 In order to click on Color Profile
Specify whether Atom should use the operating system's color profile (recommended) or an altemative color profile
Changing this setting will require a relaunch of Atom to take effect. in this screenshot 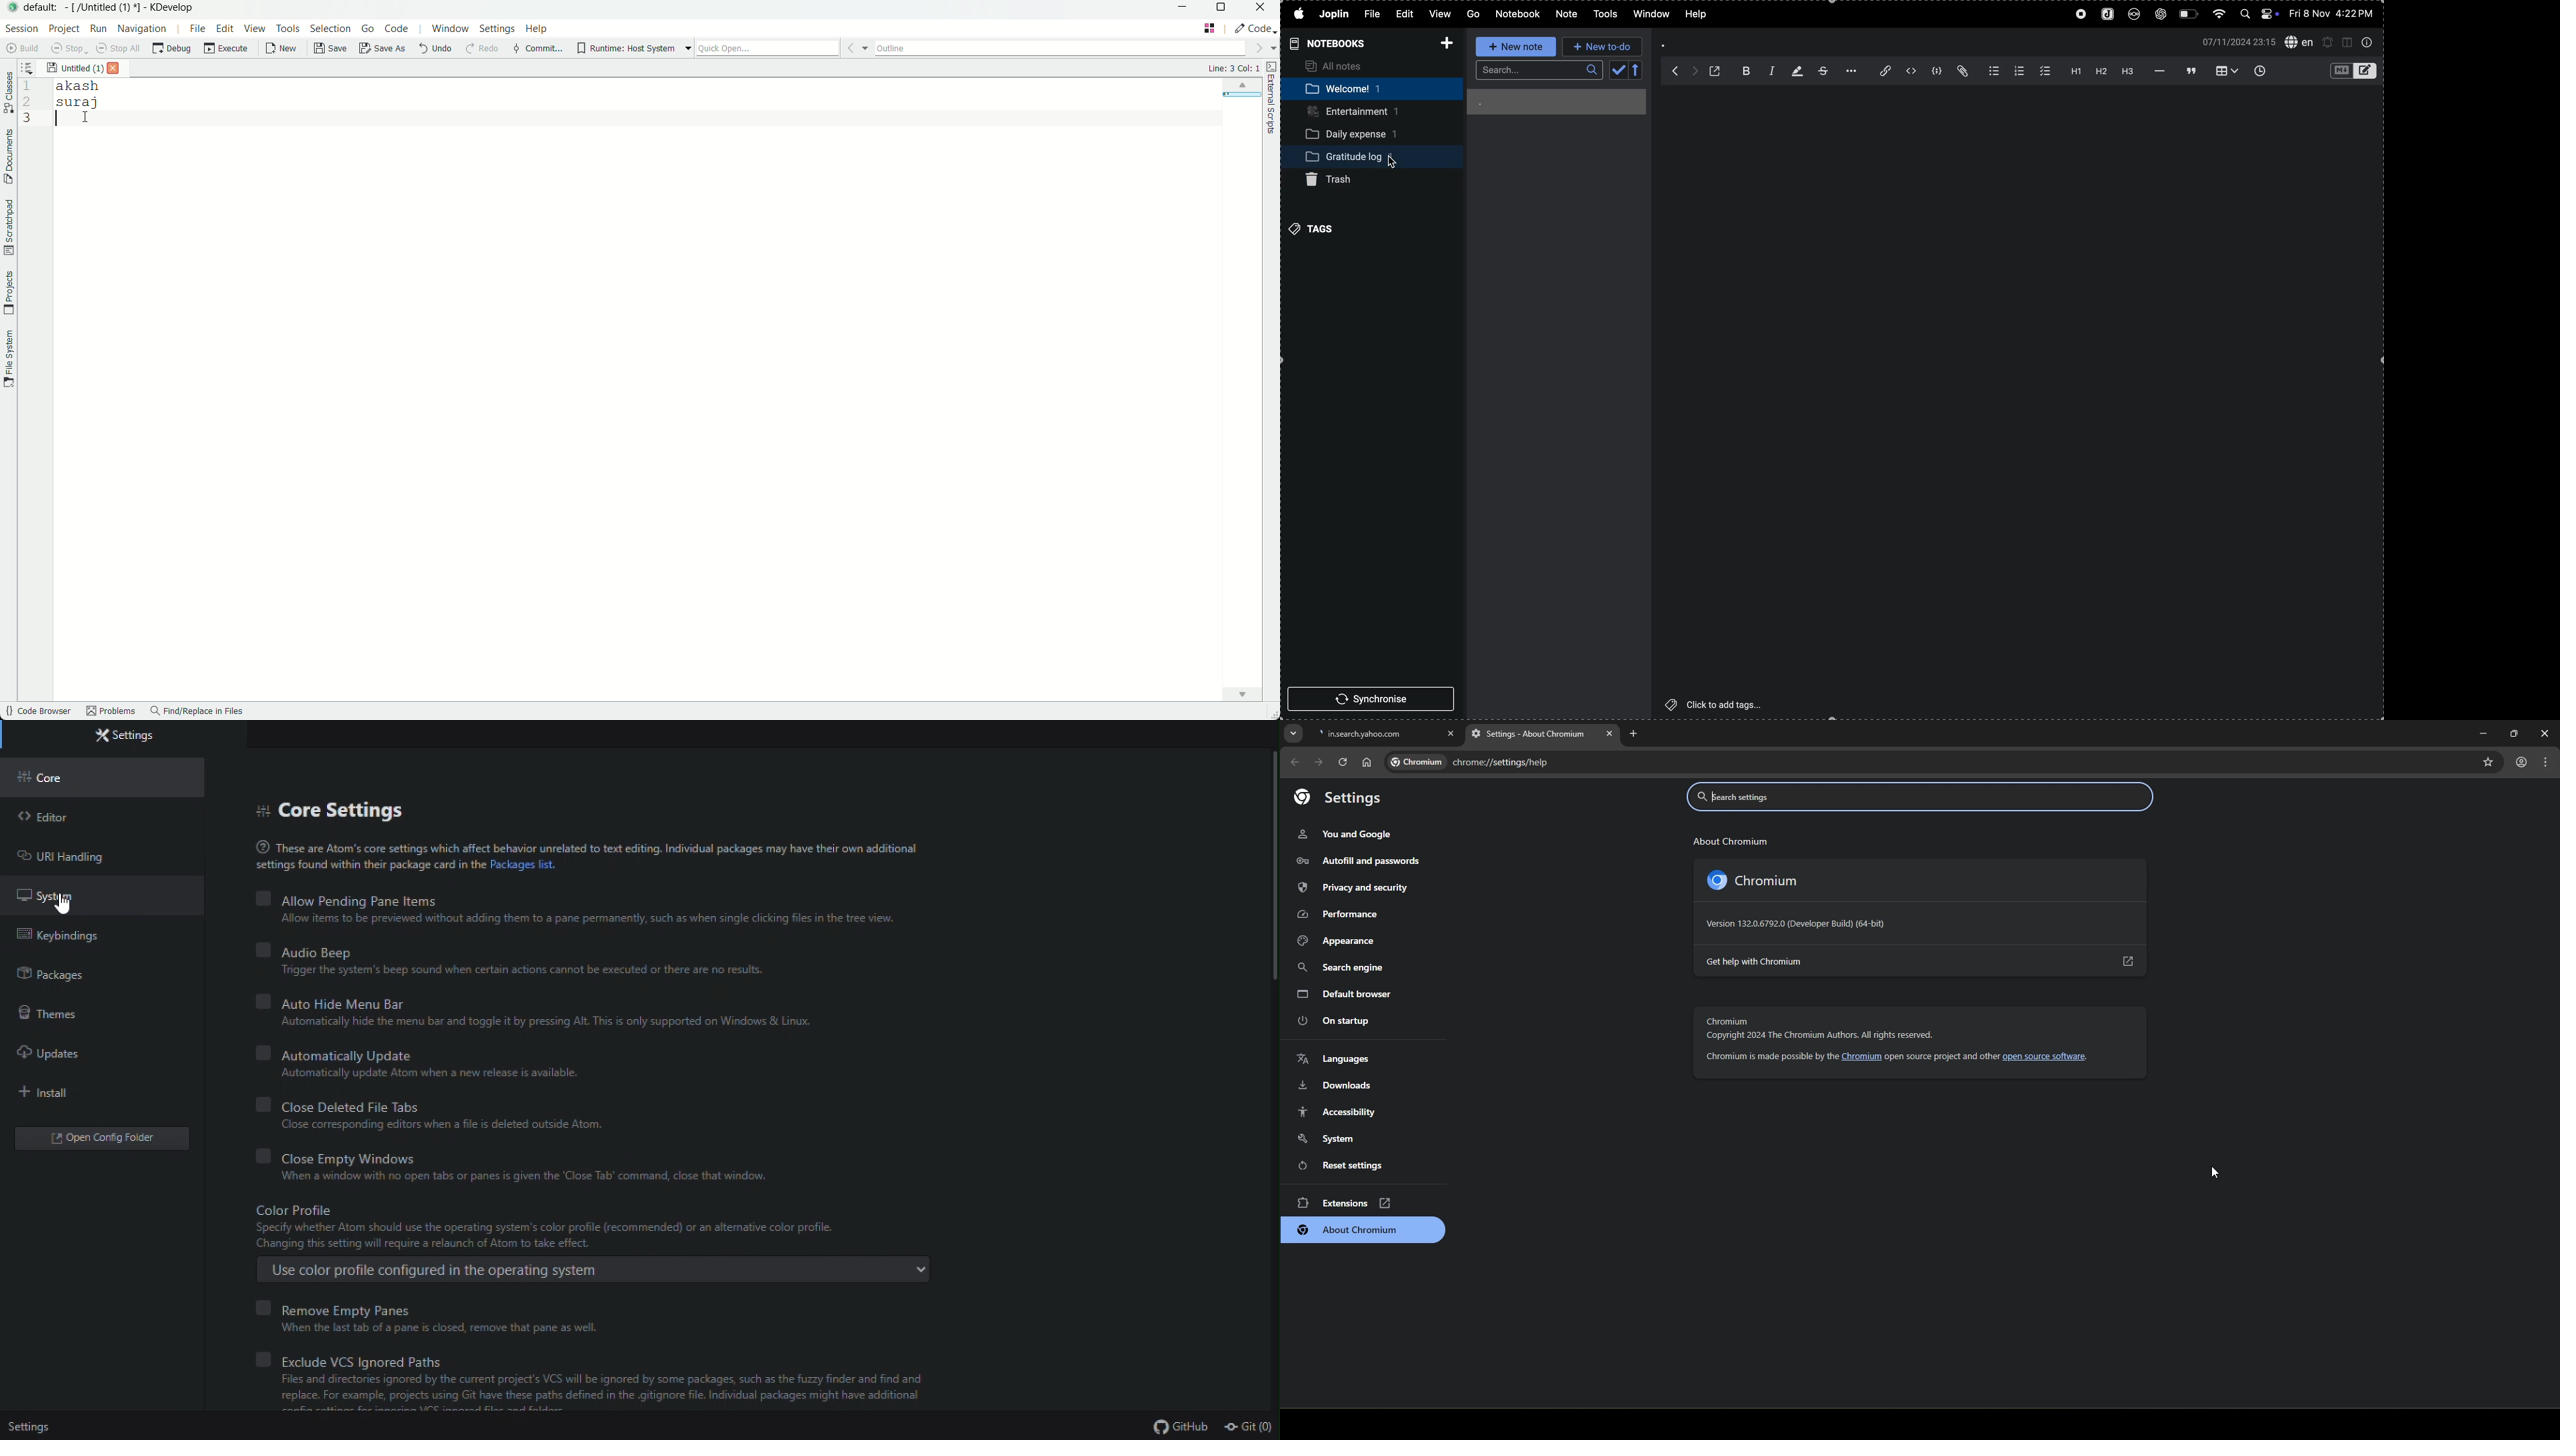, I will do `click(574, 1225)`.